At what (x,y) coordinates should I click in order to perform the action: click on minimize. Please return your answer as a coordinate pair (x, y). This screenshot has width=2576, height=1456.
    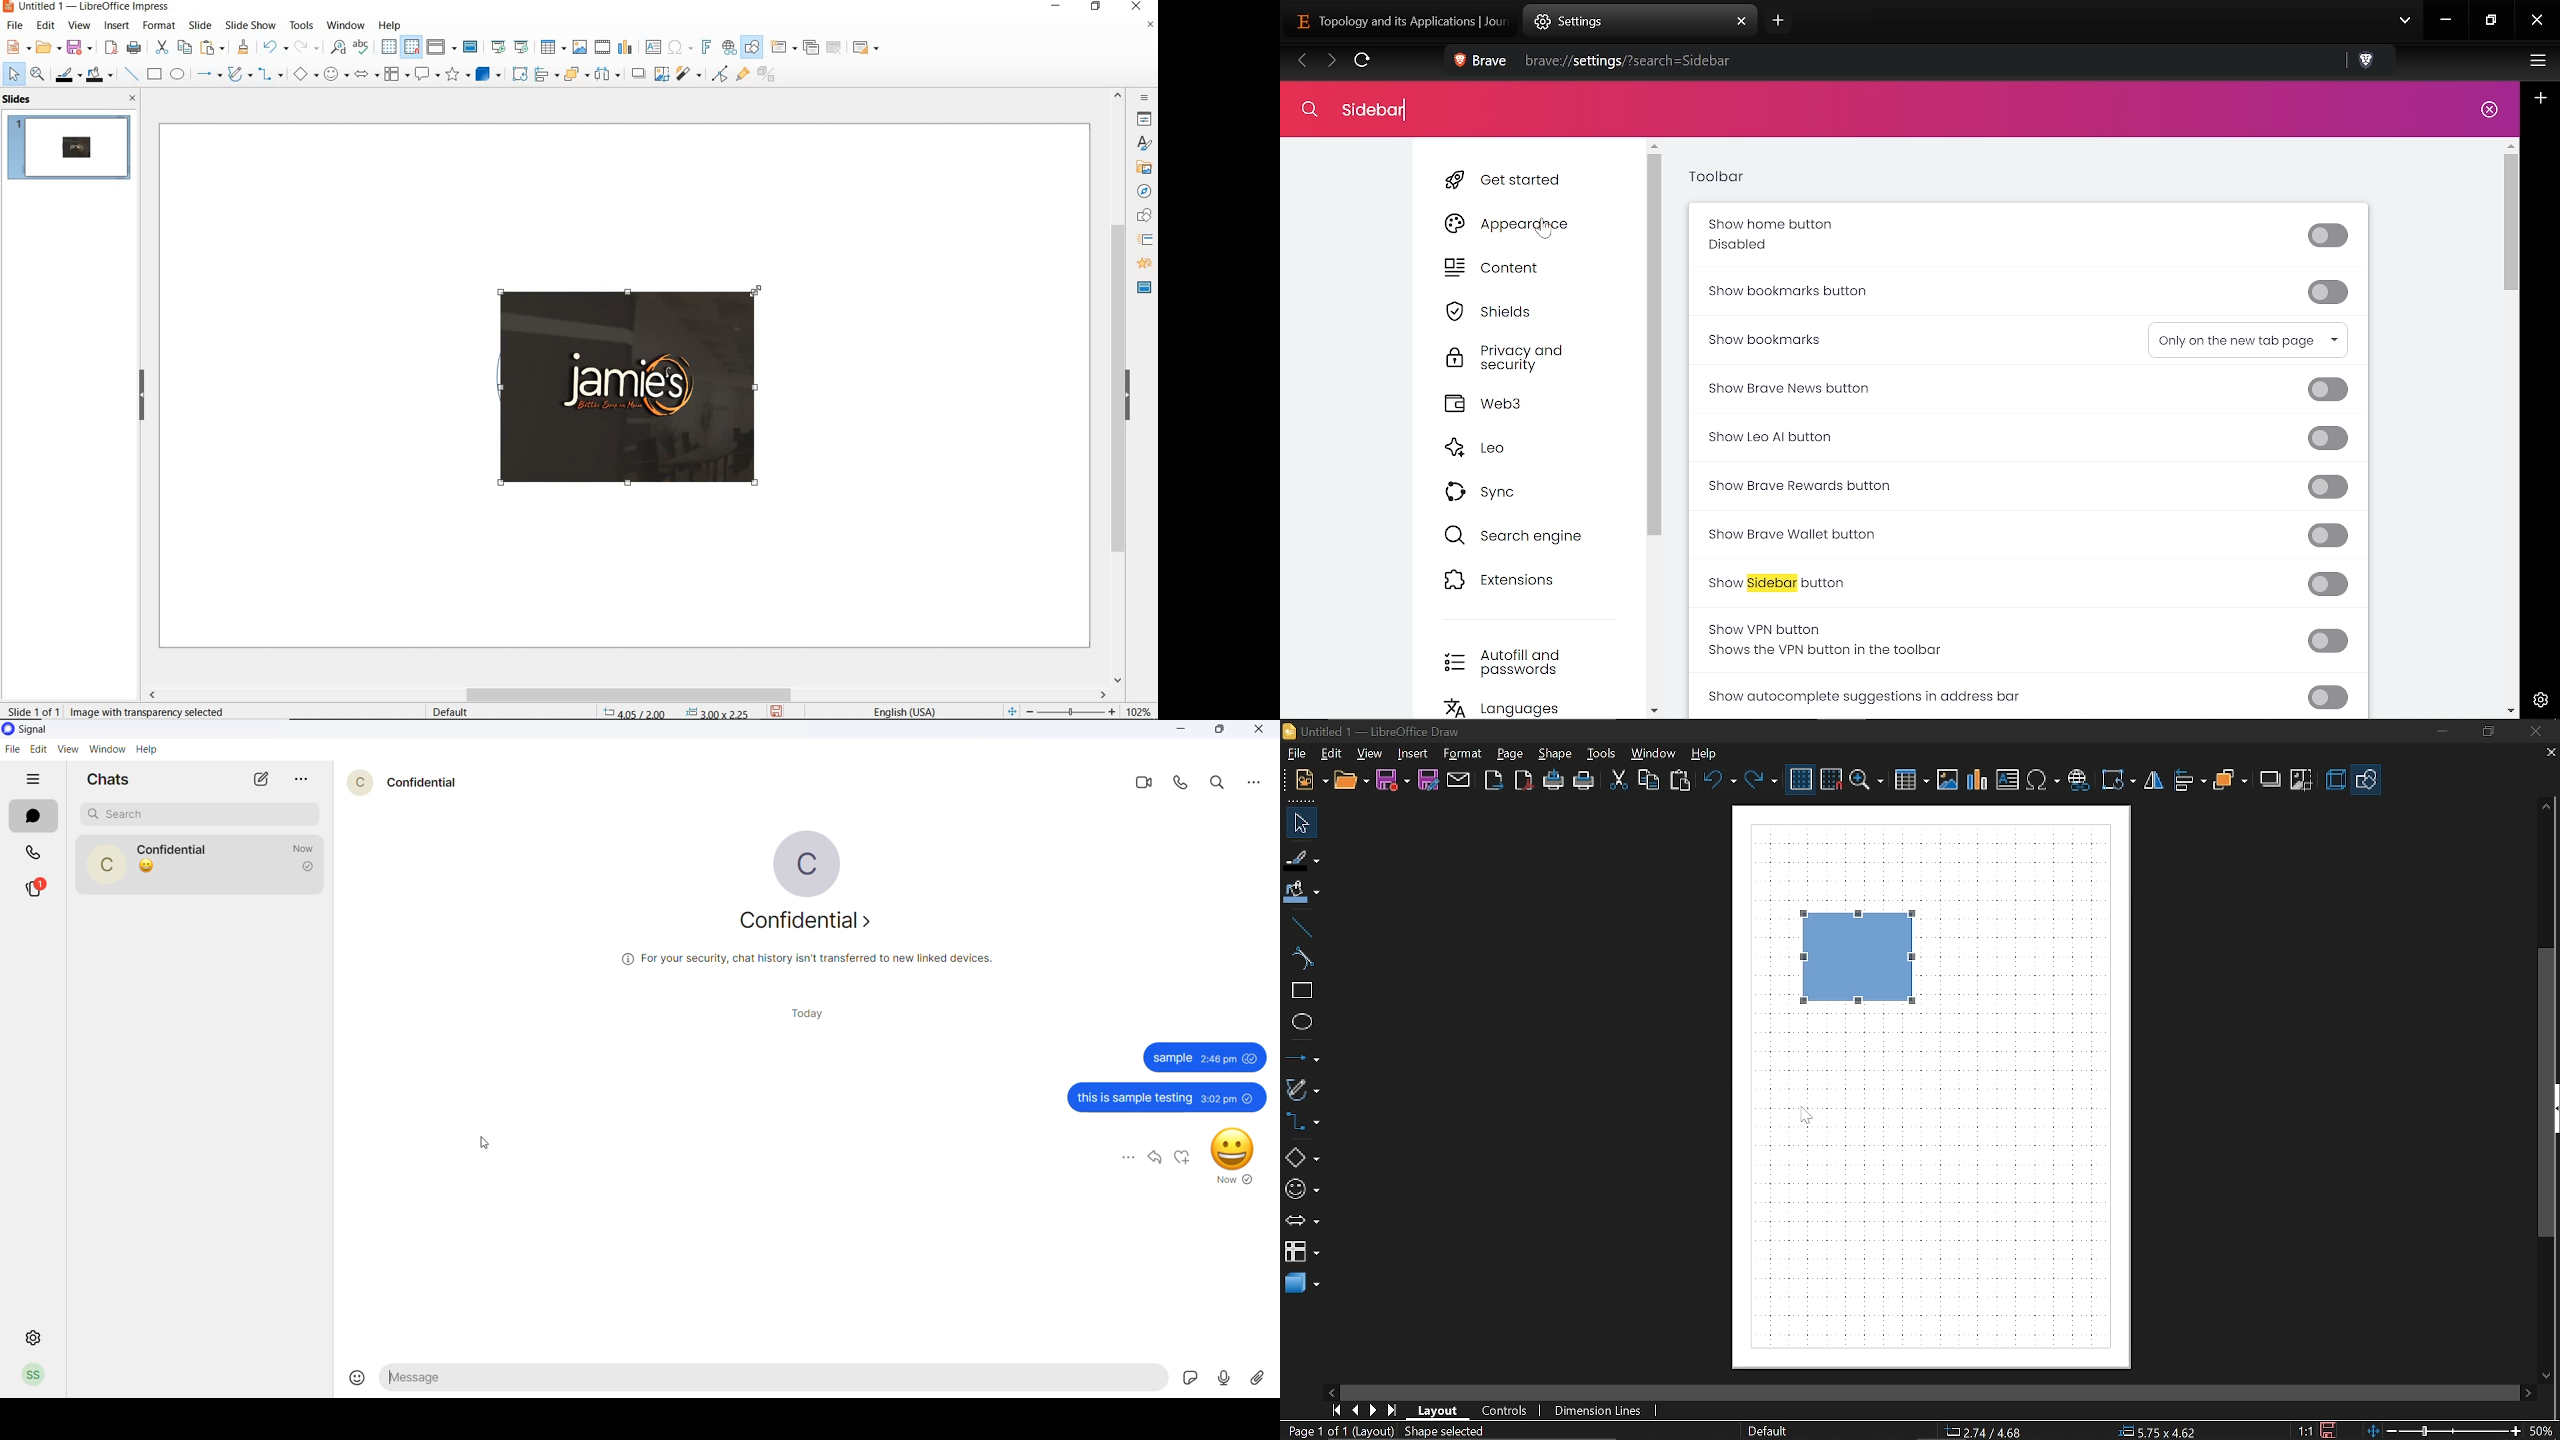
    Looking at the image, I should click on (1177, 731).